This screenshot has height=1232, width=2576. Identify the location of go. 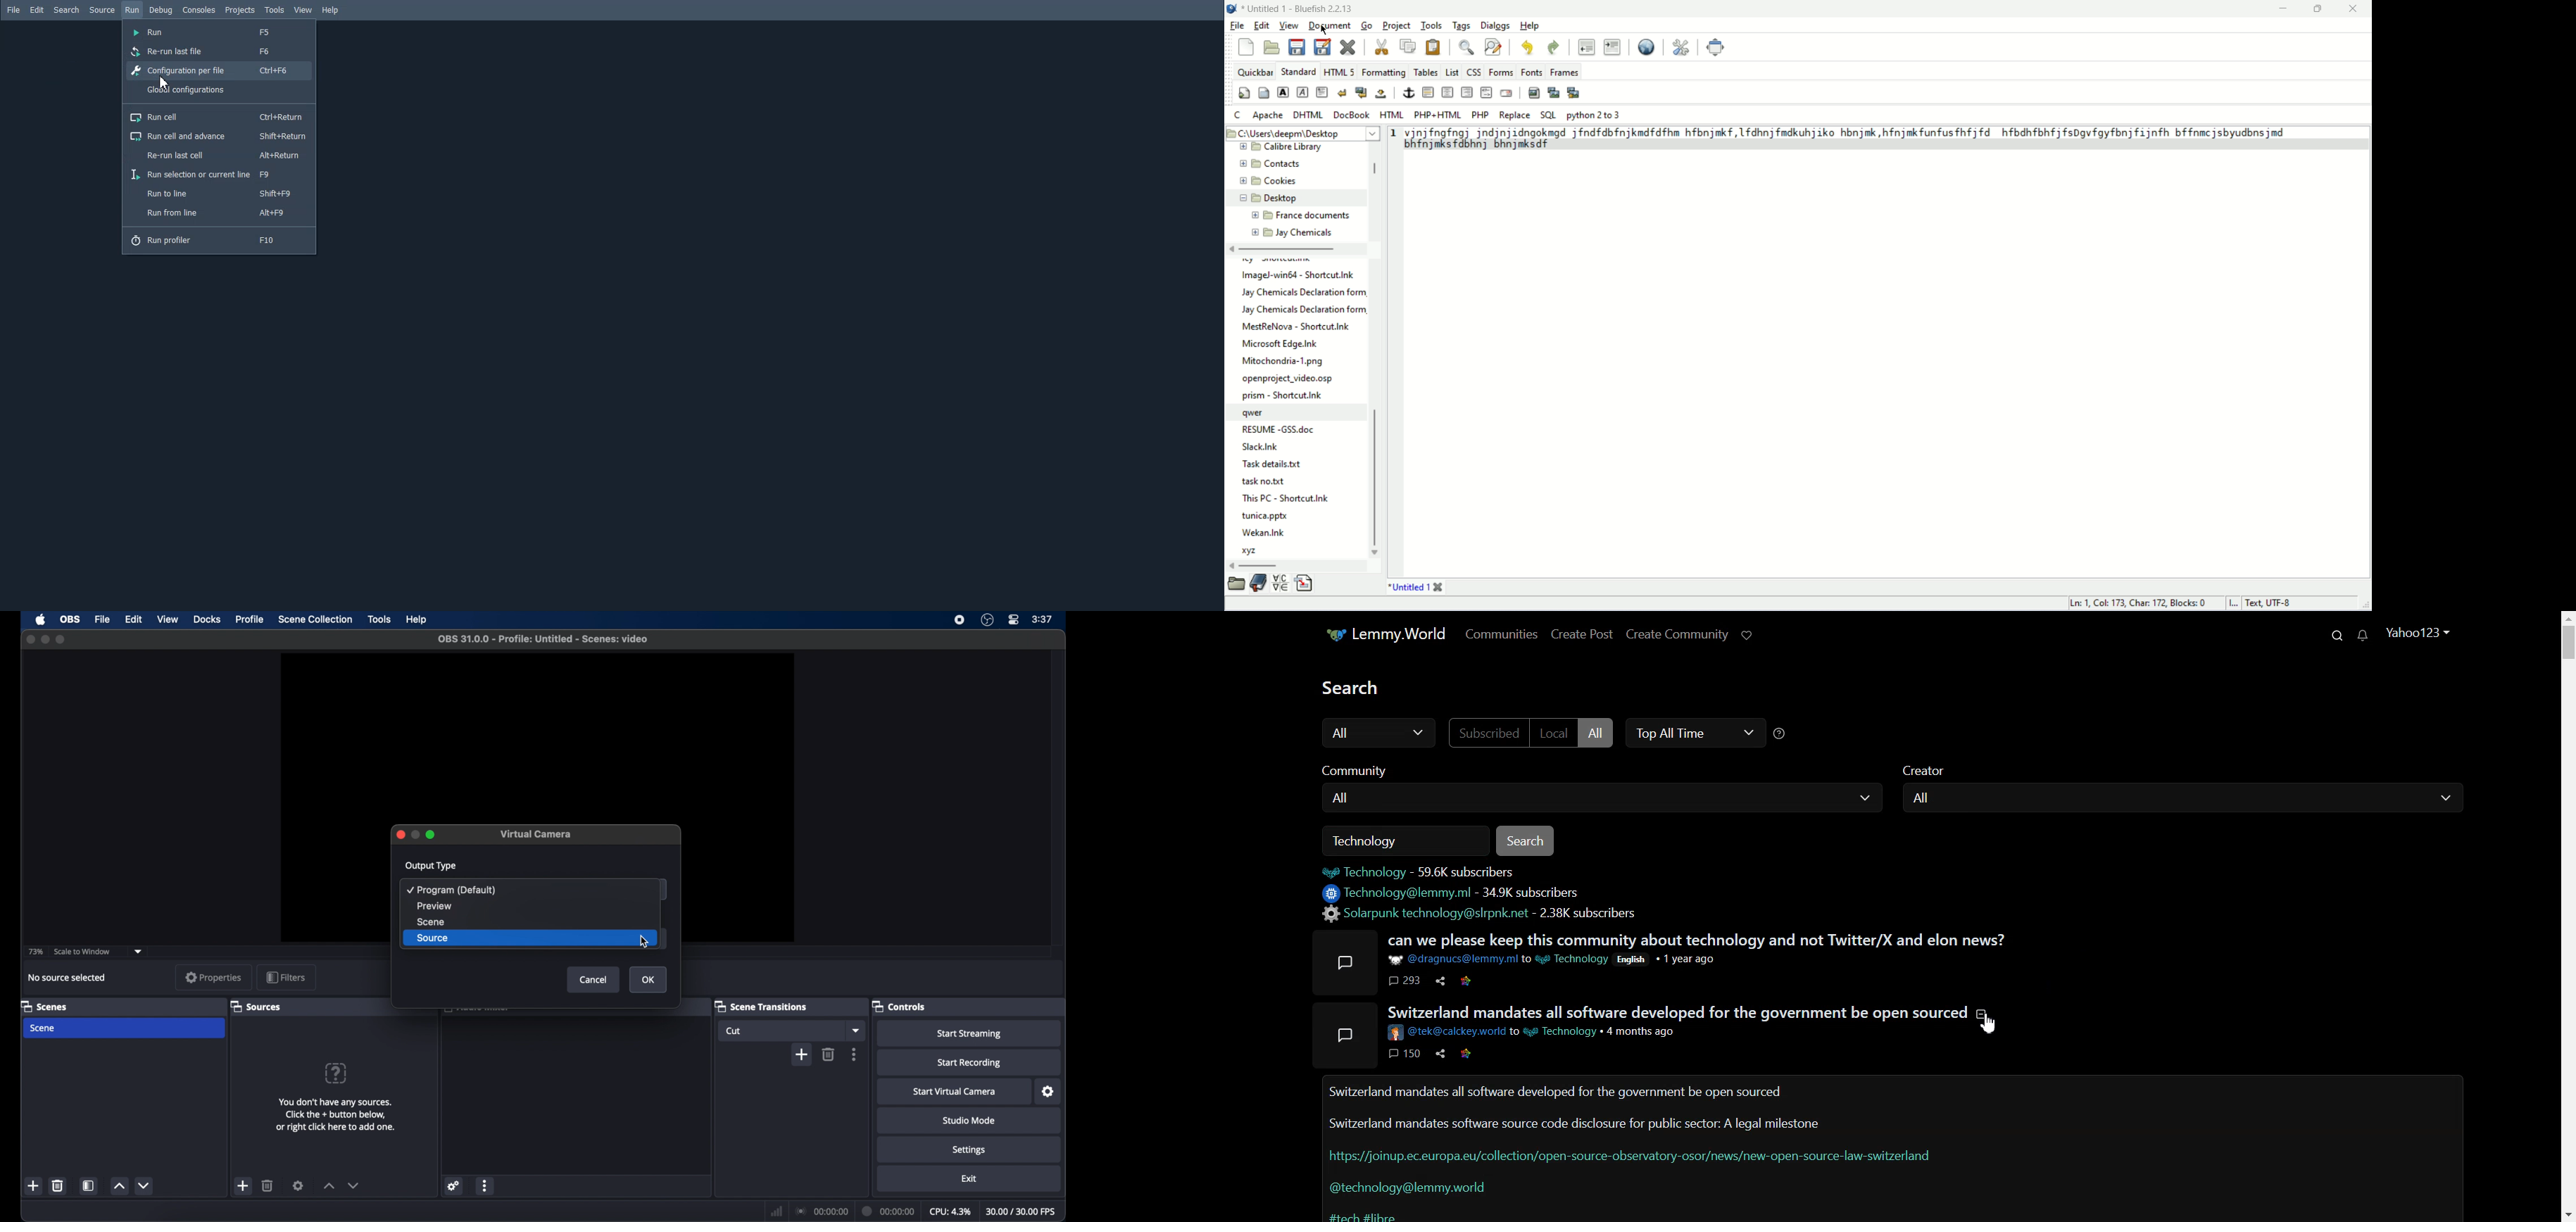
(1367, 26).